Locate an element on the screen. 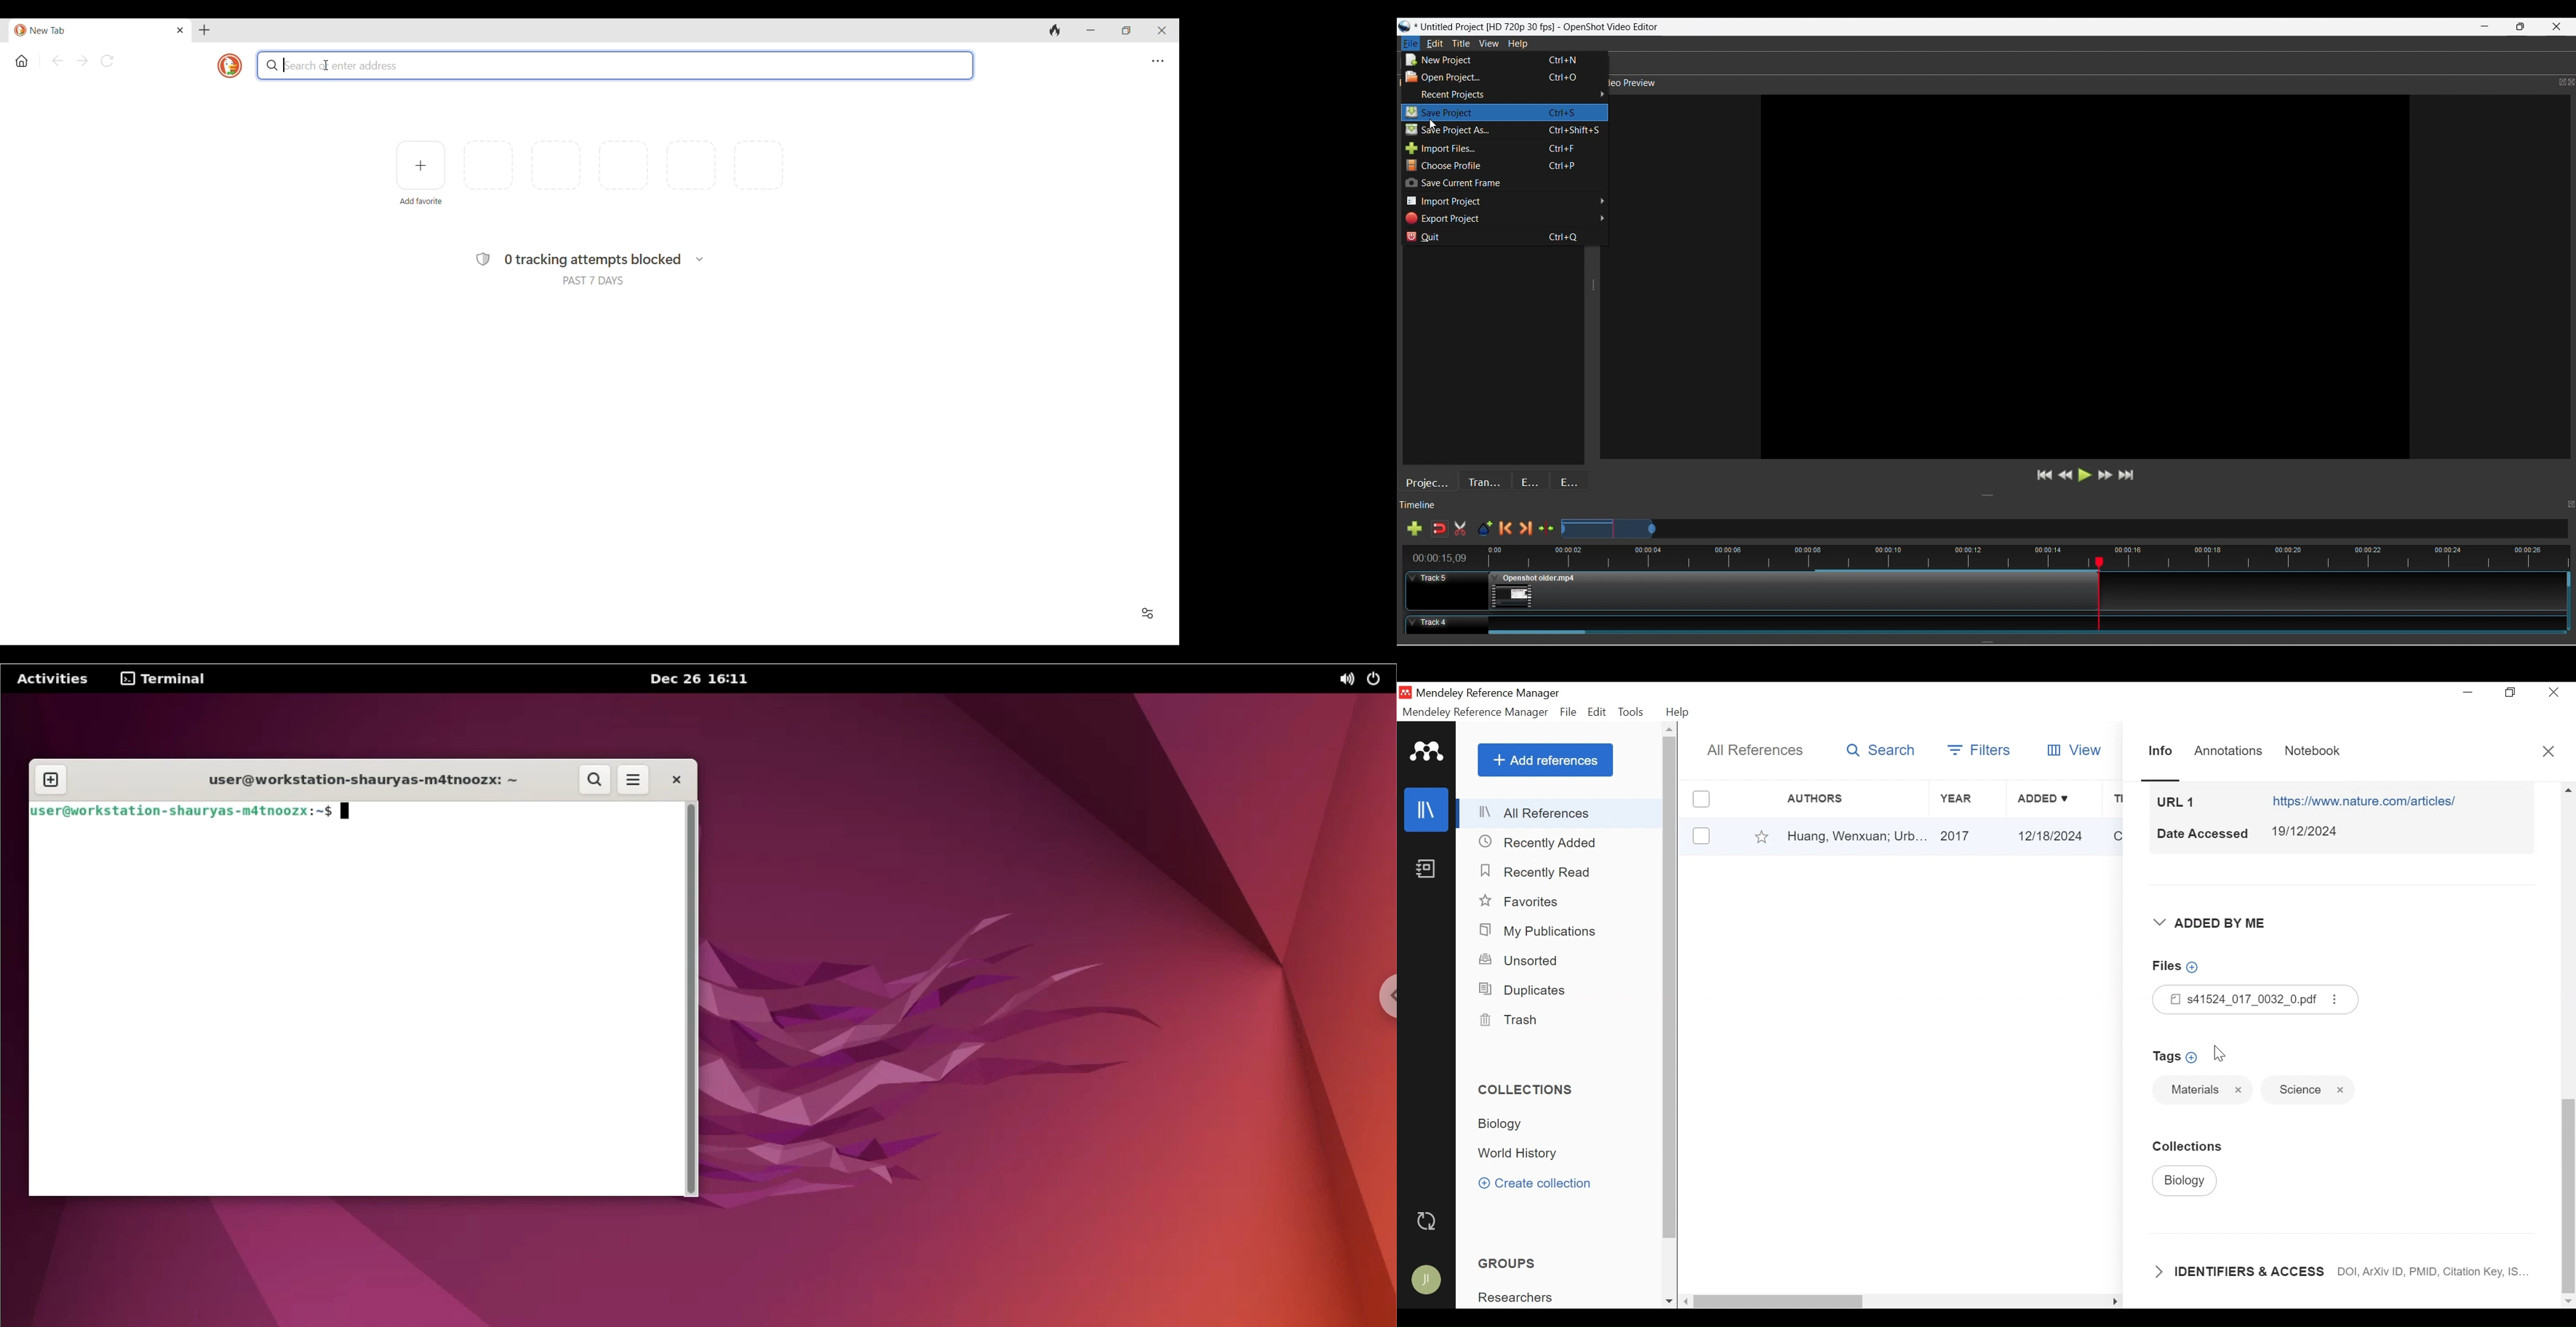 Image resolution: width=2576 pixels, height=1344 pixels. chrome options is located at coordinates (1387, 993).